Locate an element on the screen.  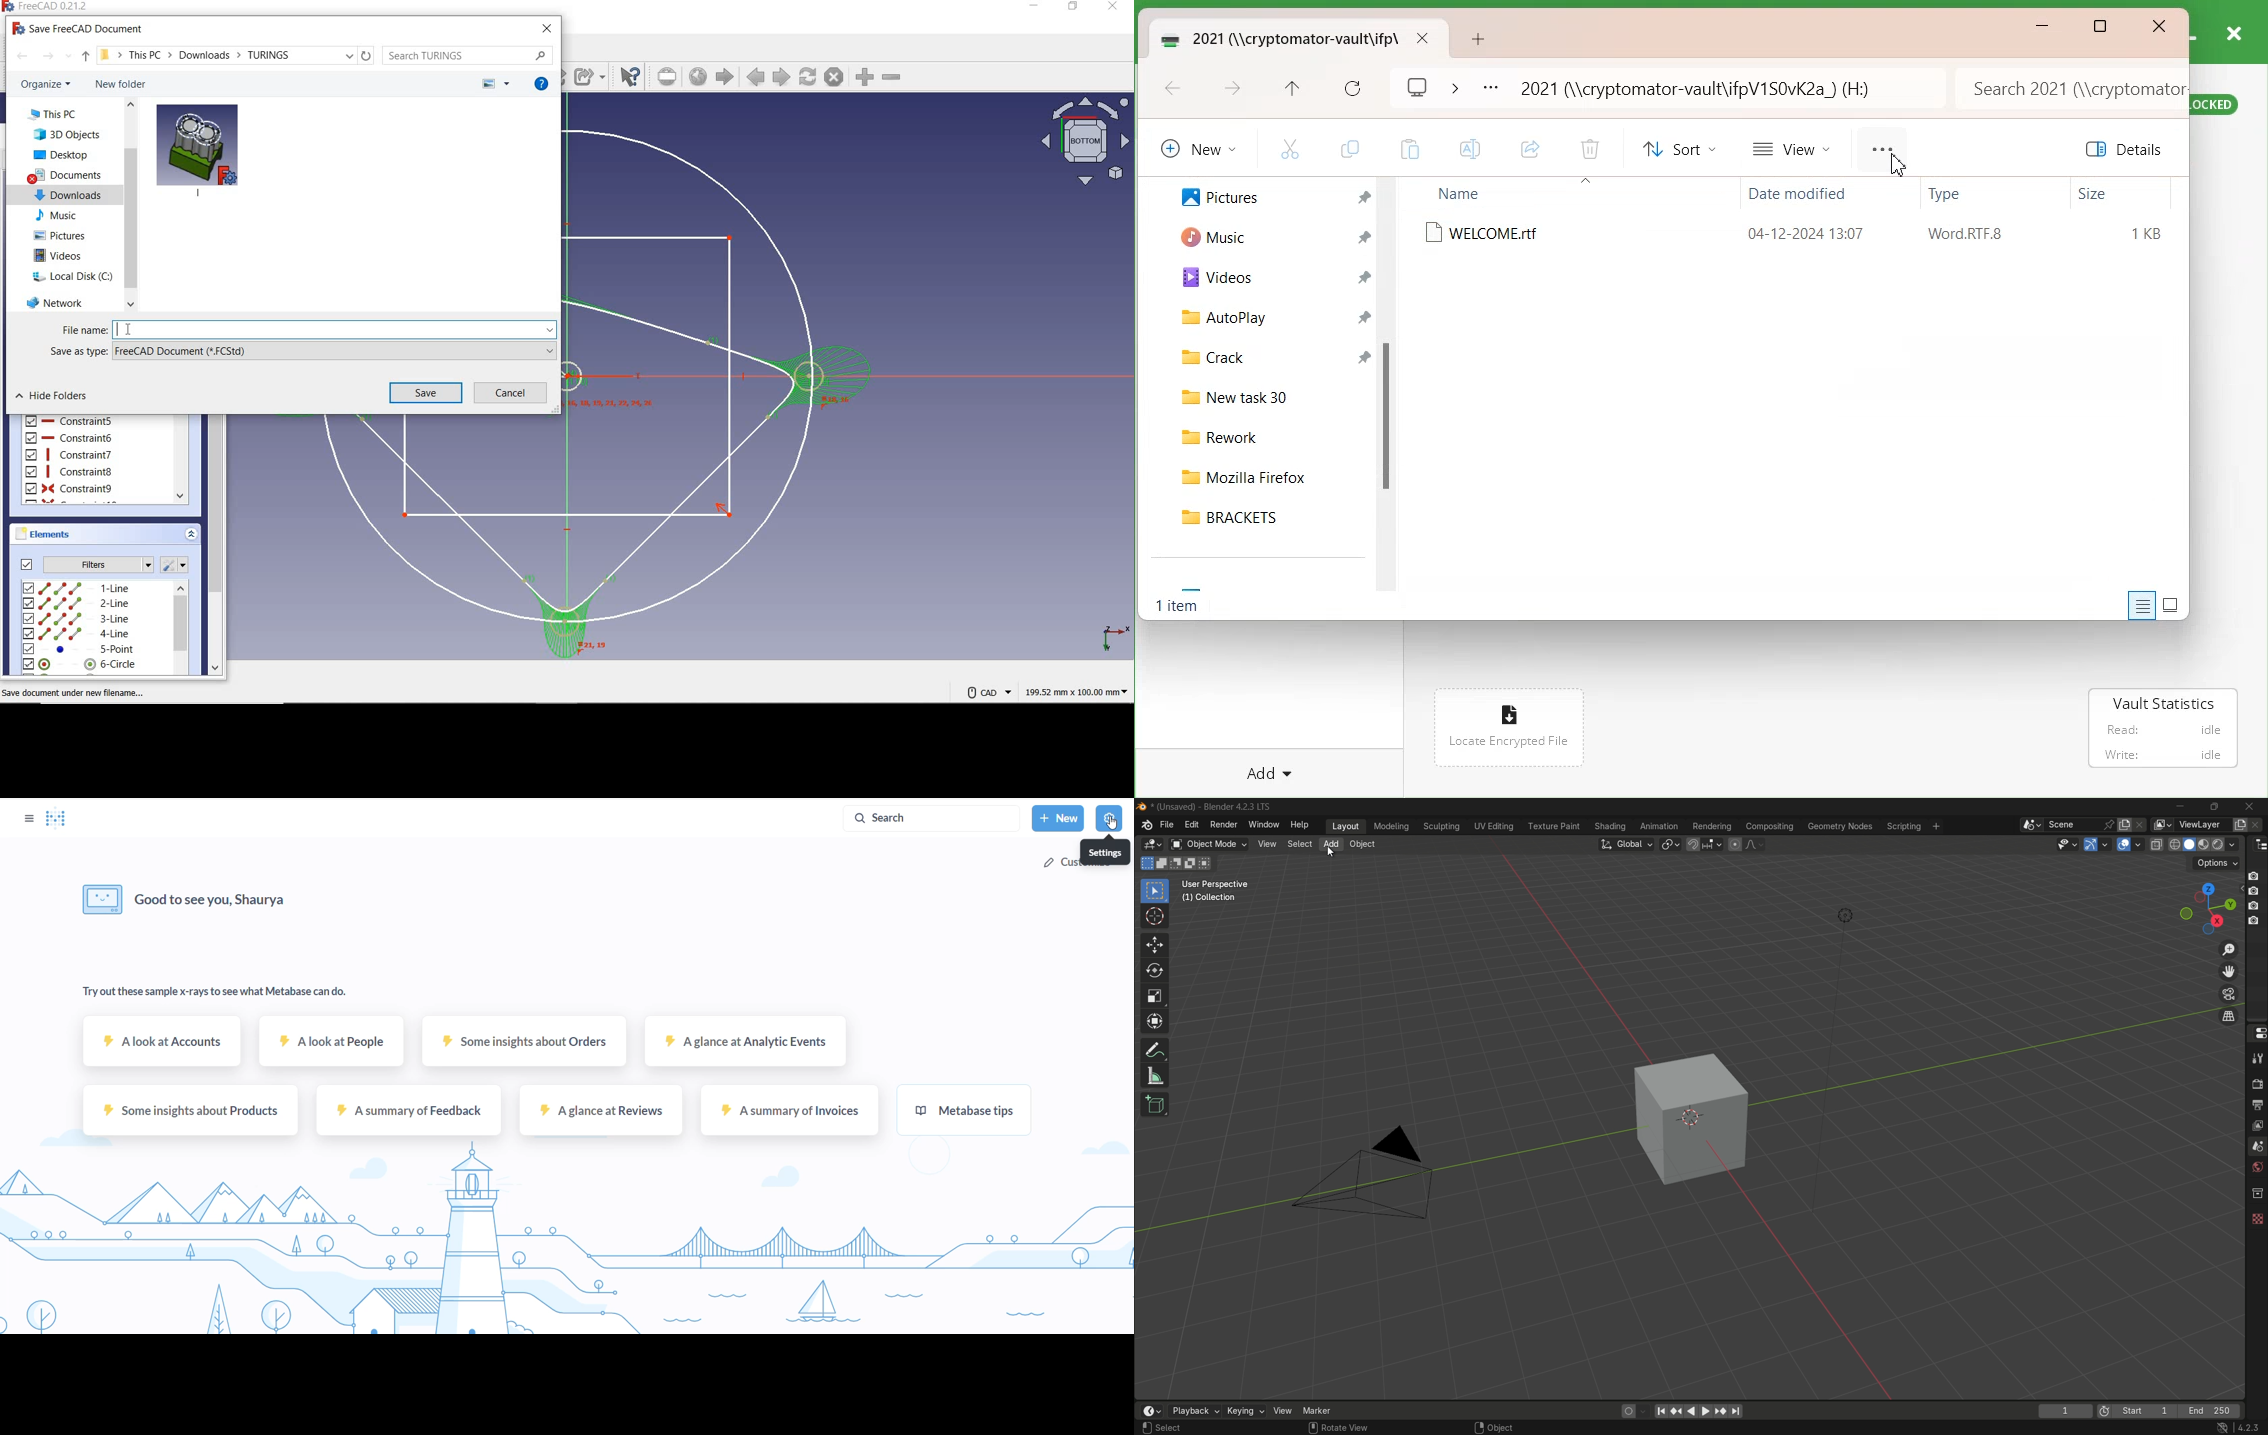
object mode is located at coordinates (1208, 844).